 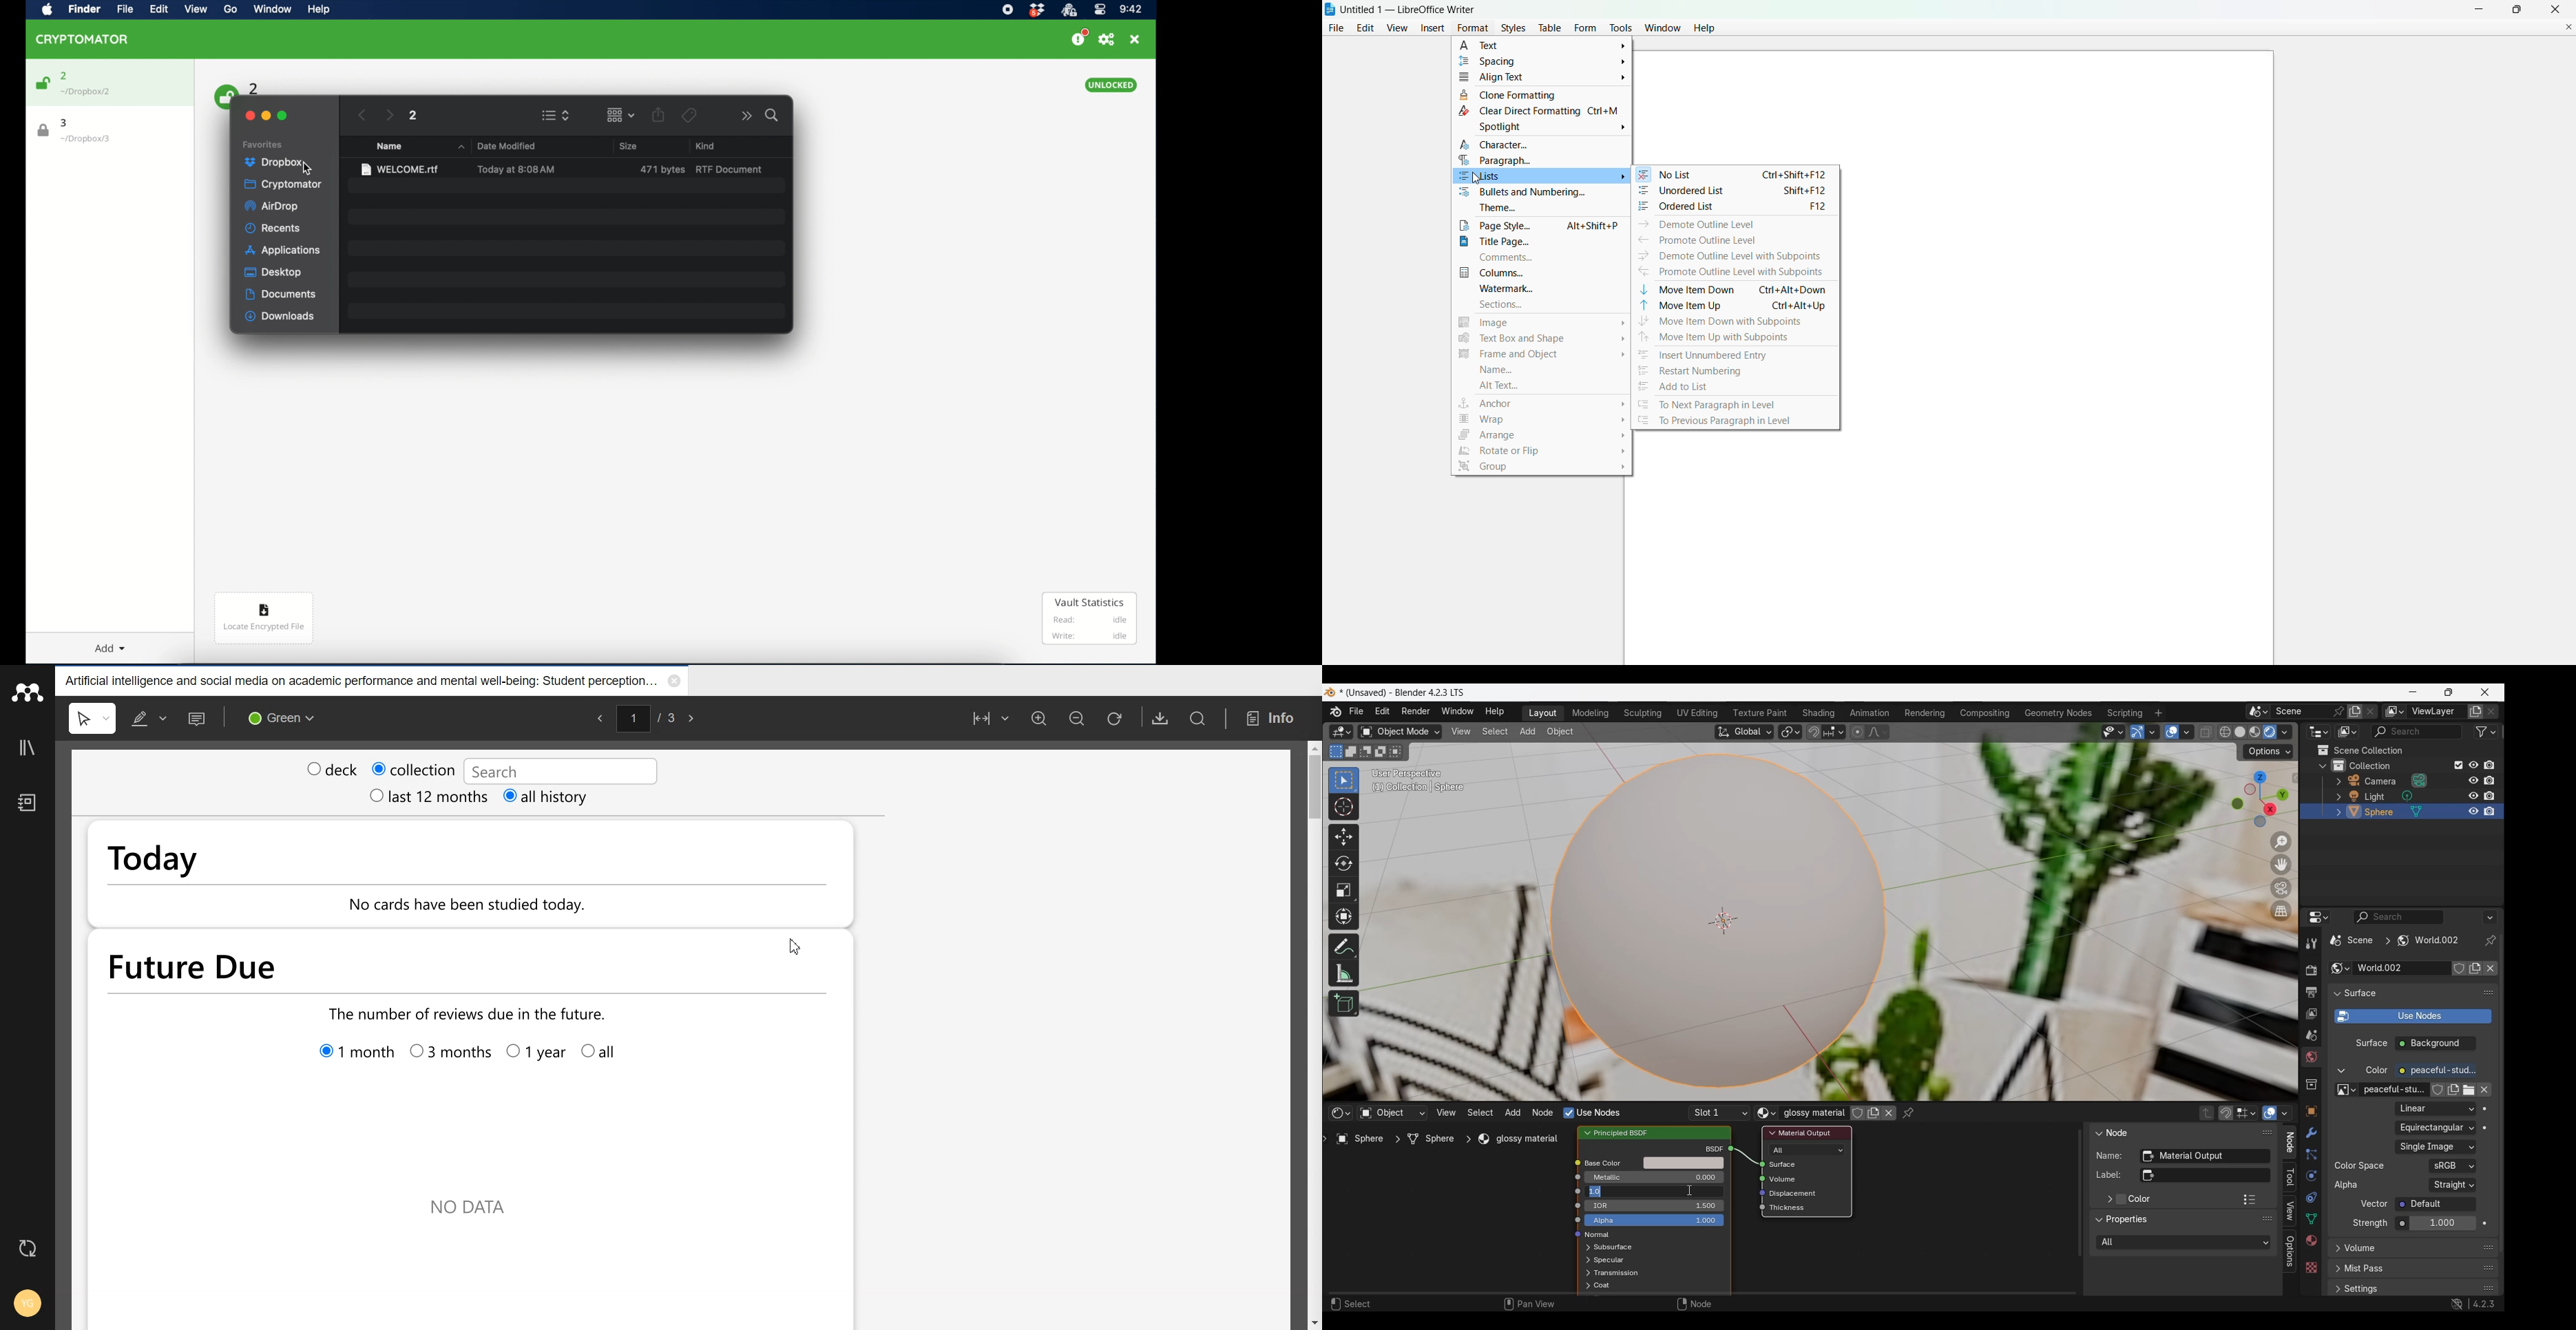 I want to click on Transmission options, so click(x=1618, y=1273).